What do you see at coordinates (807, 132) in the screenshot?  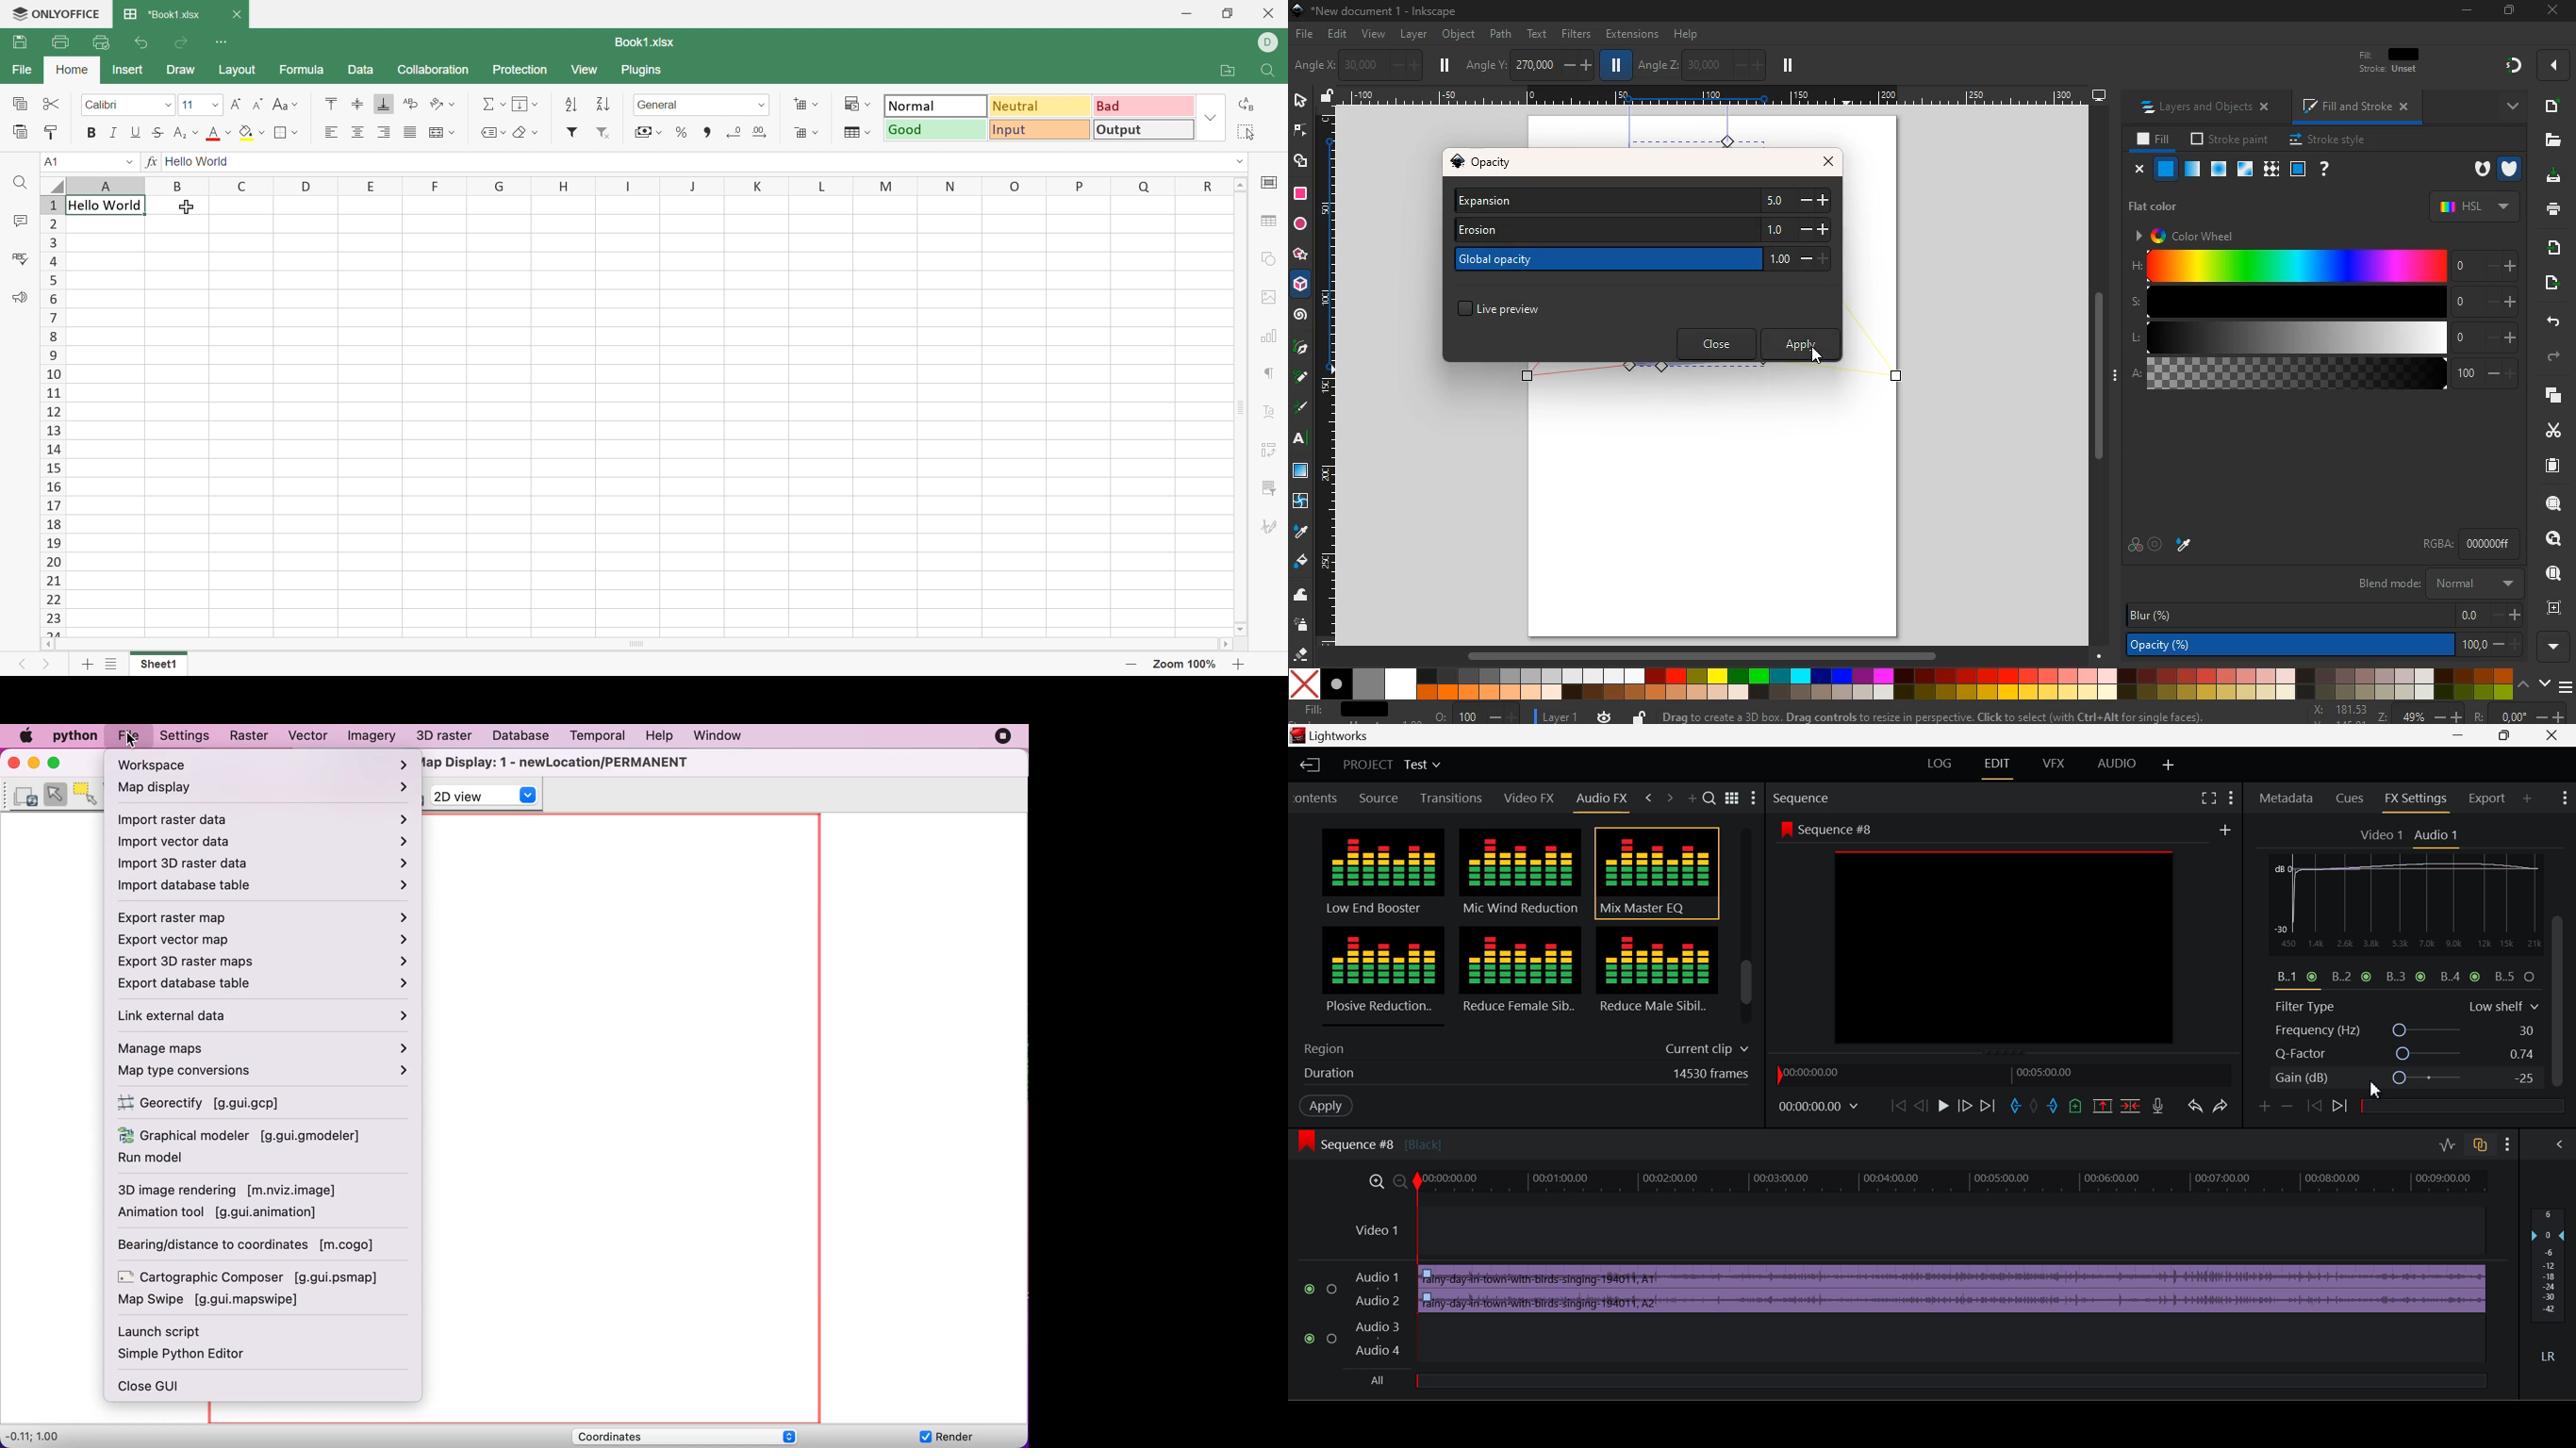 I see `Delete cells` at bounding box center [807, 132].